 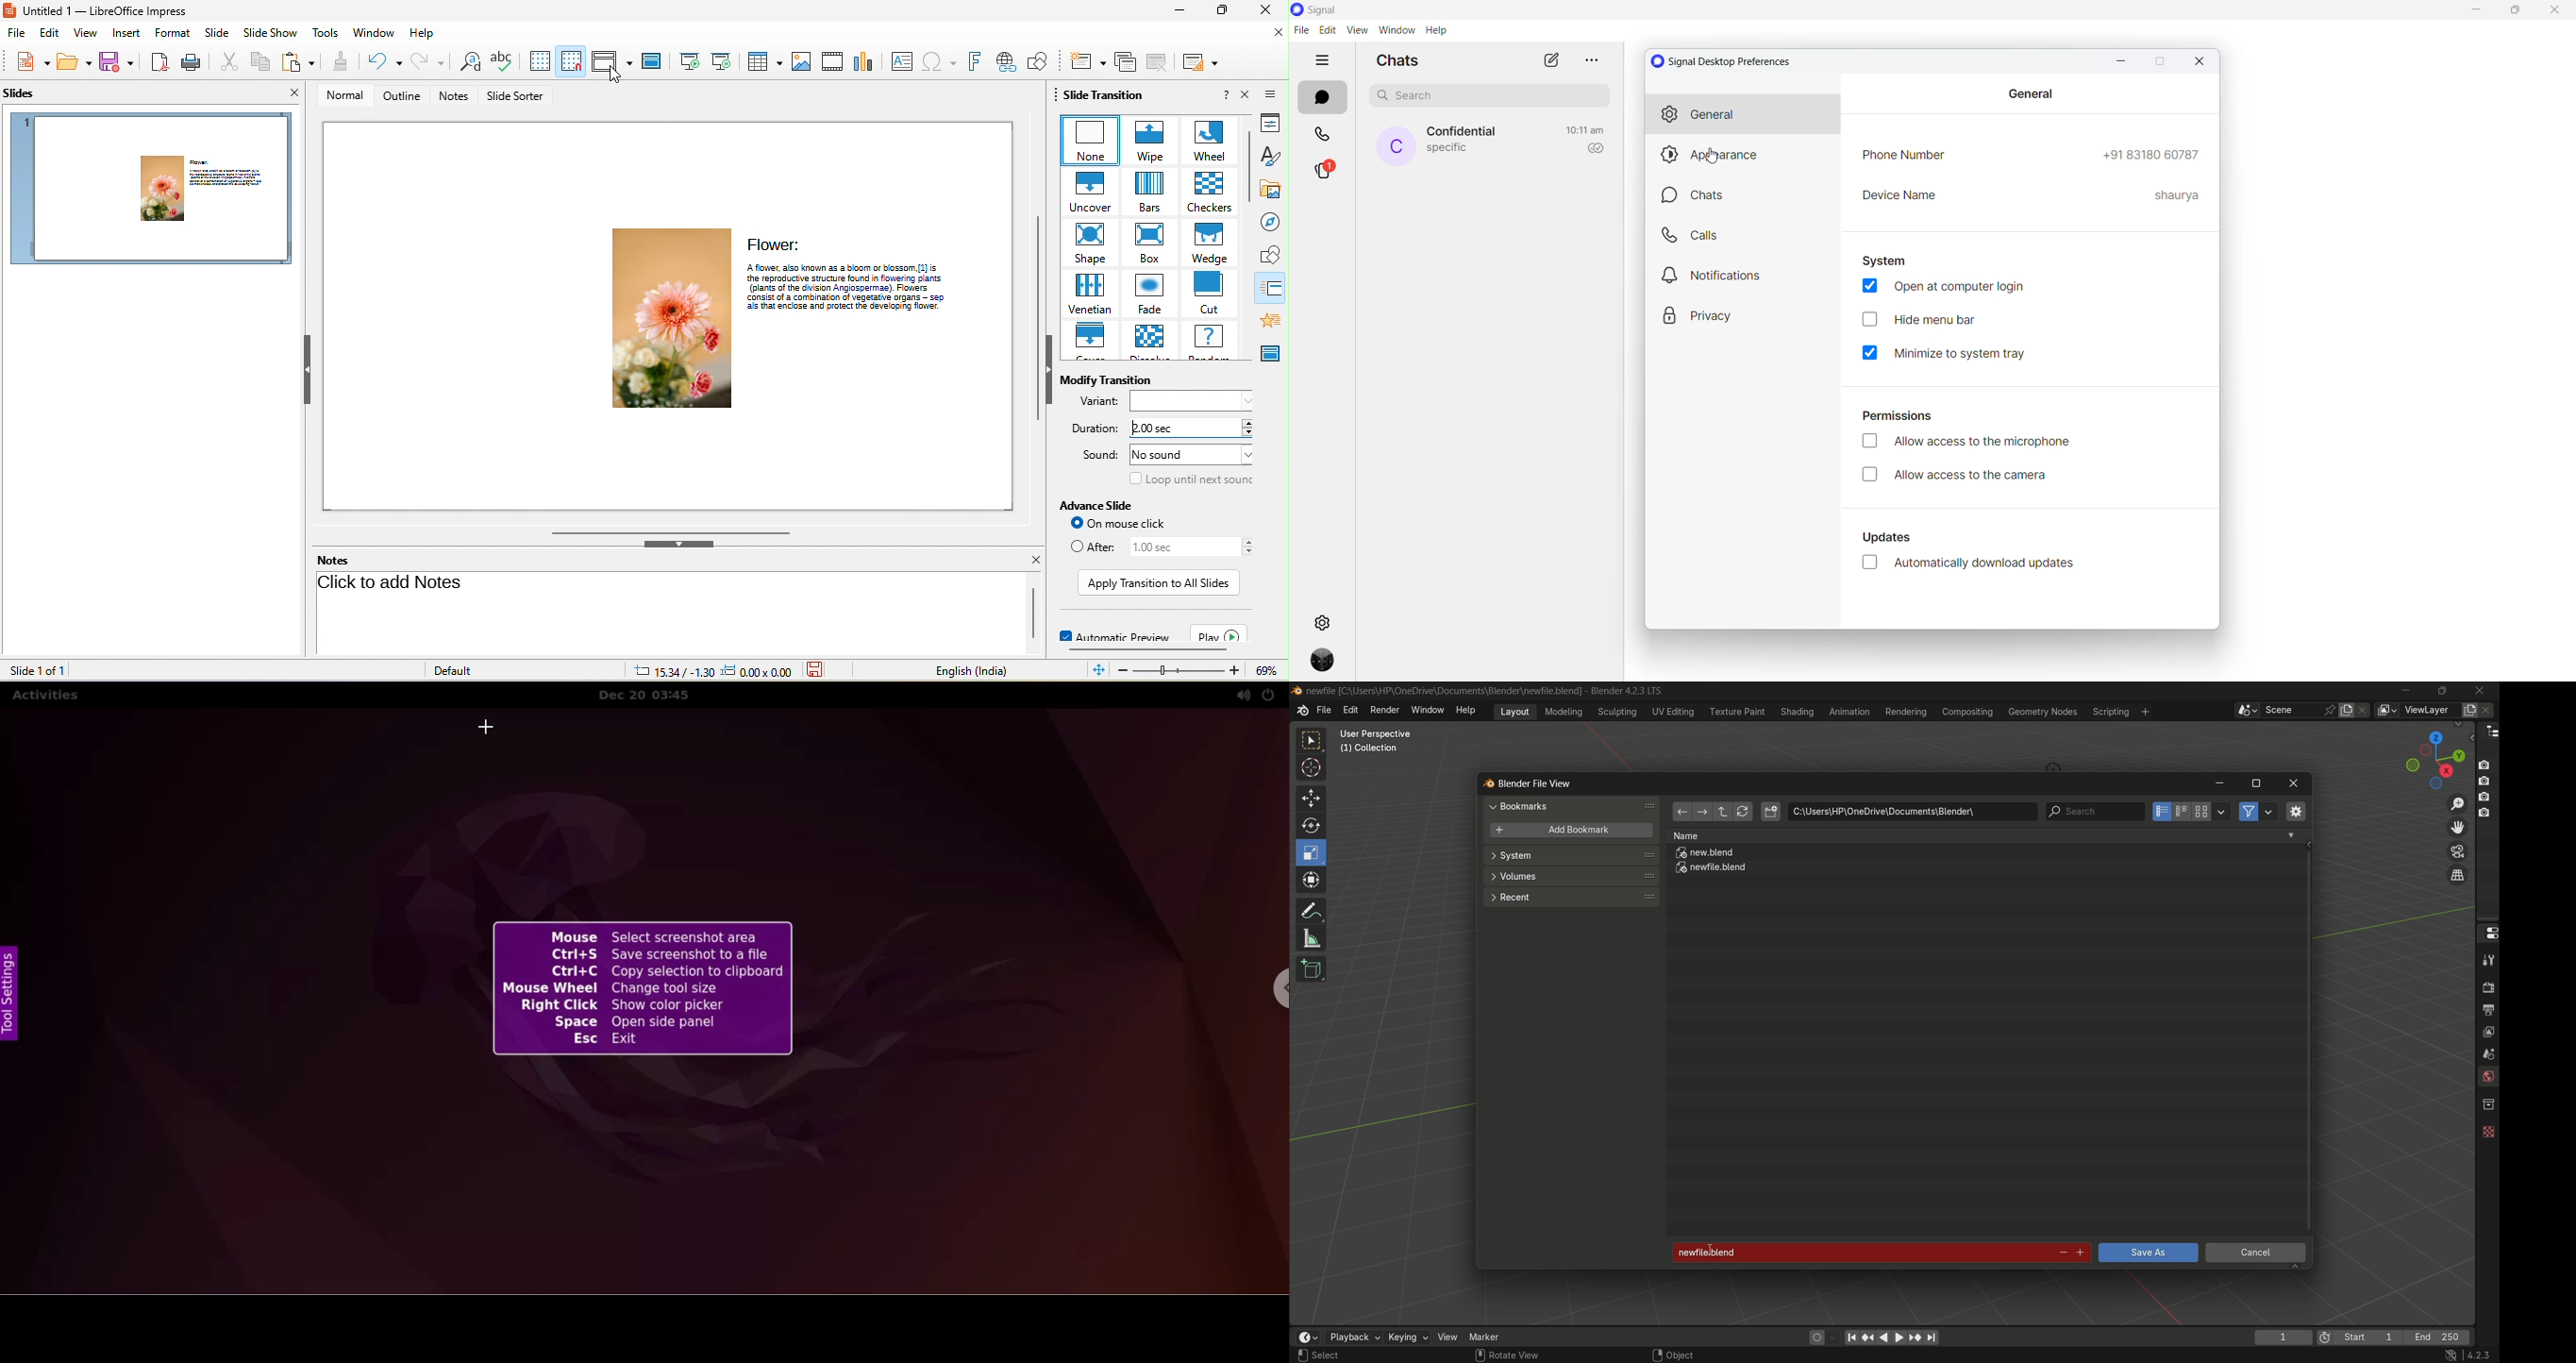 I want to click on new, so click(x=29, y=64).